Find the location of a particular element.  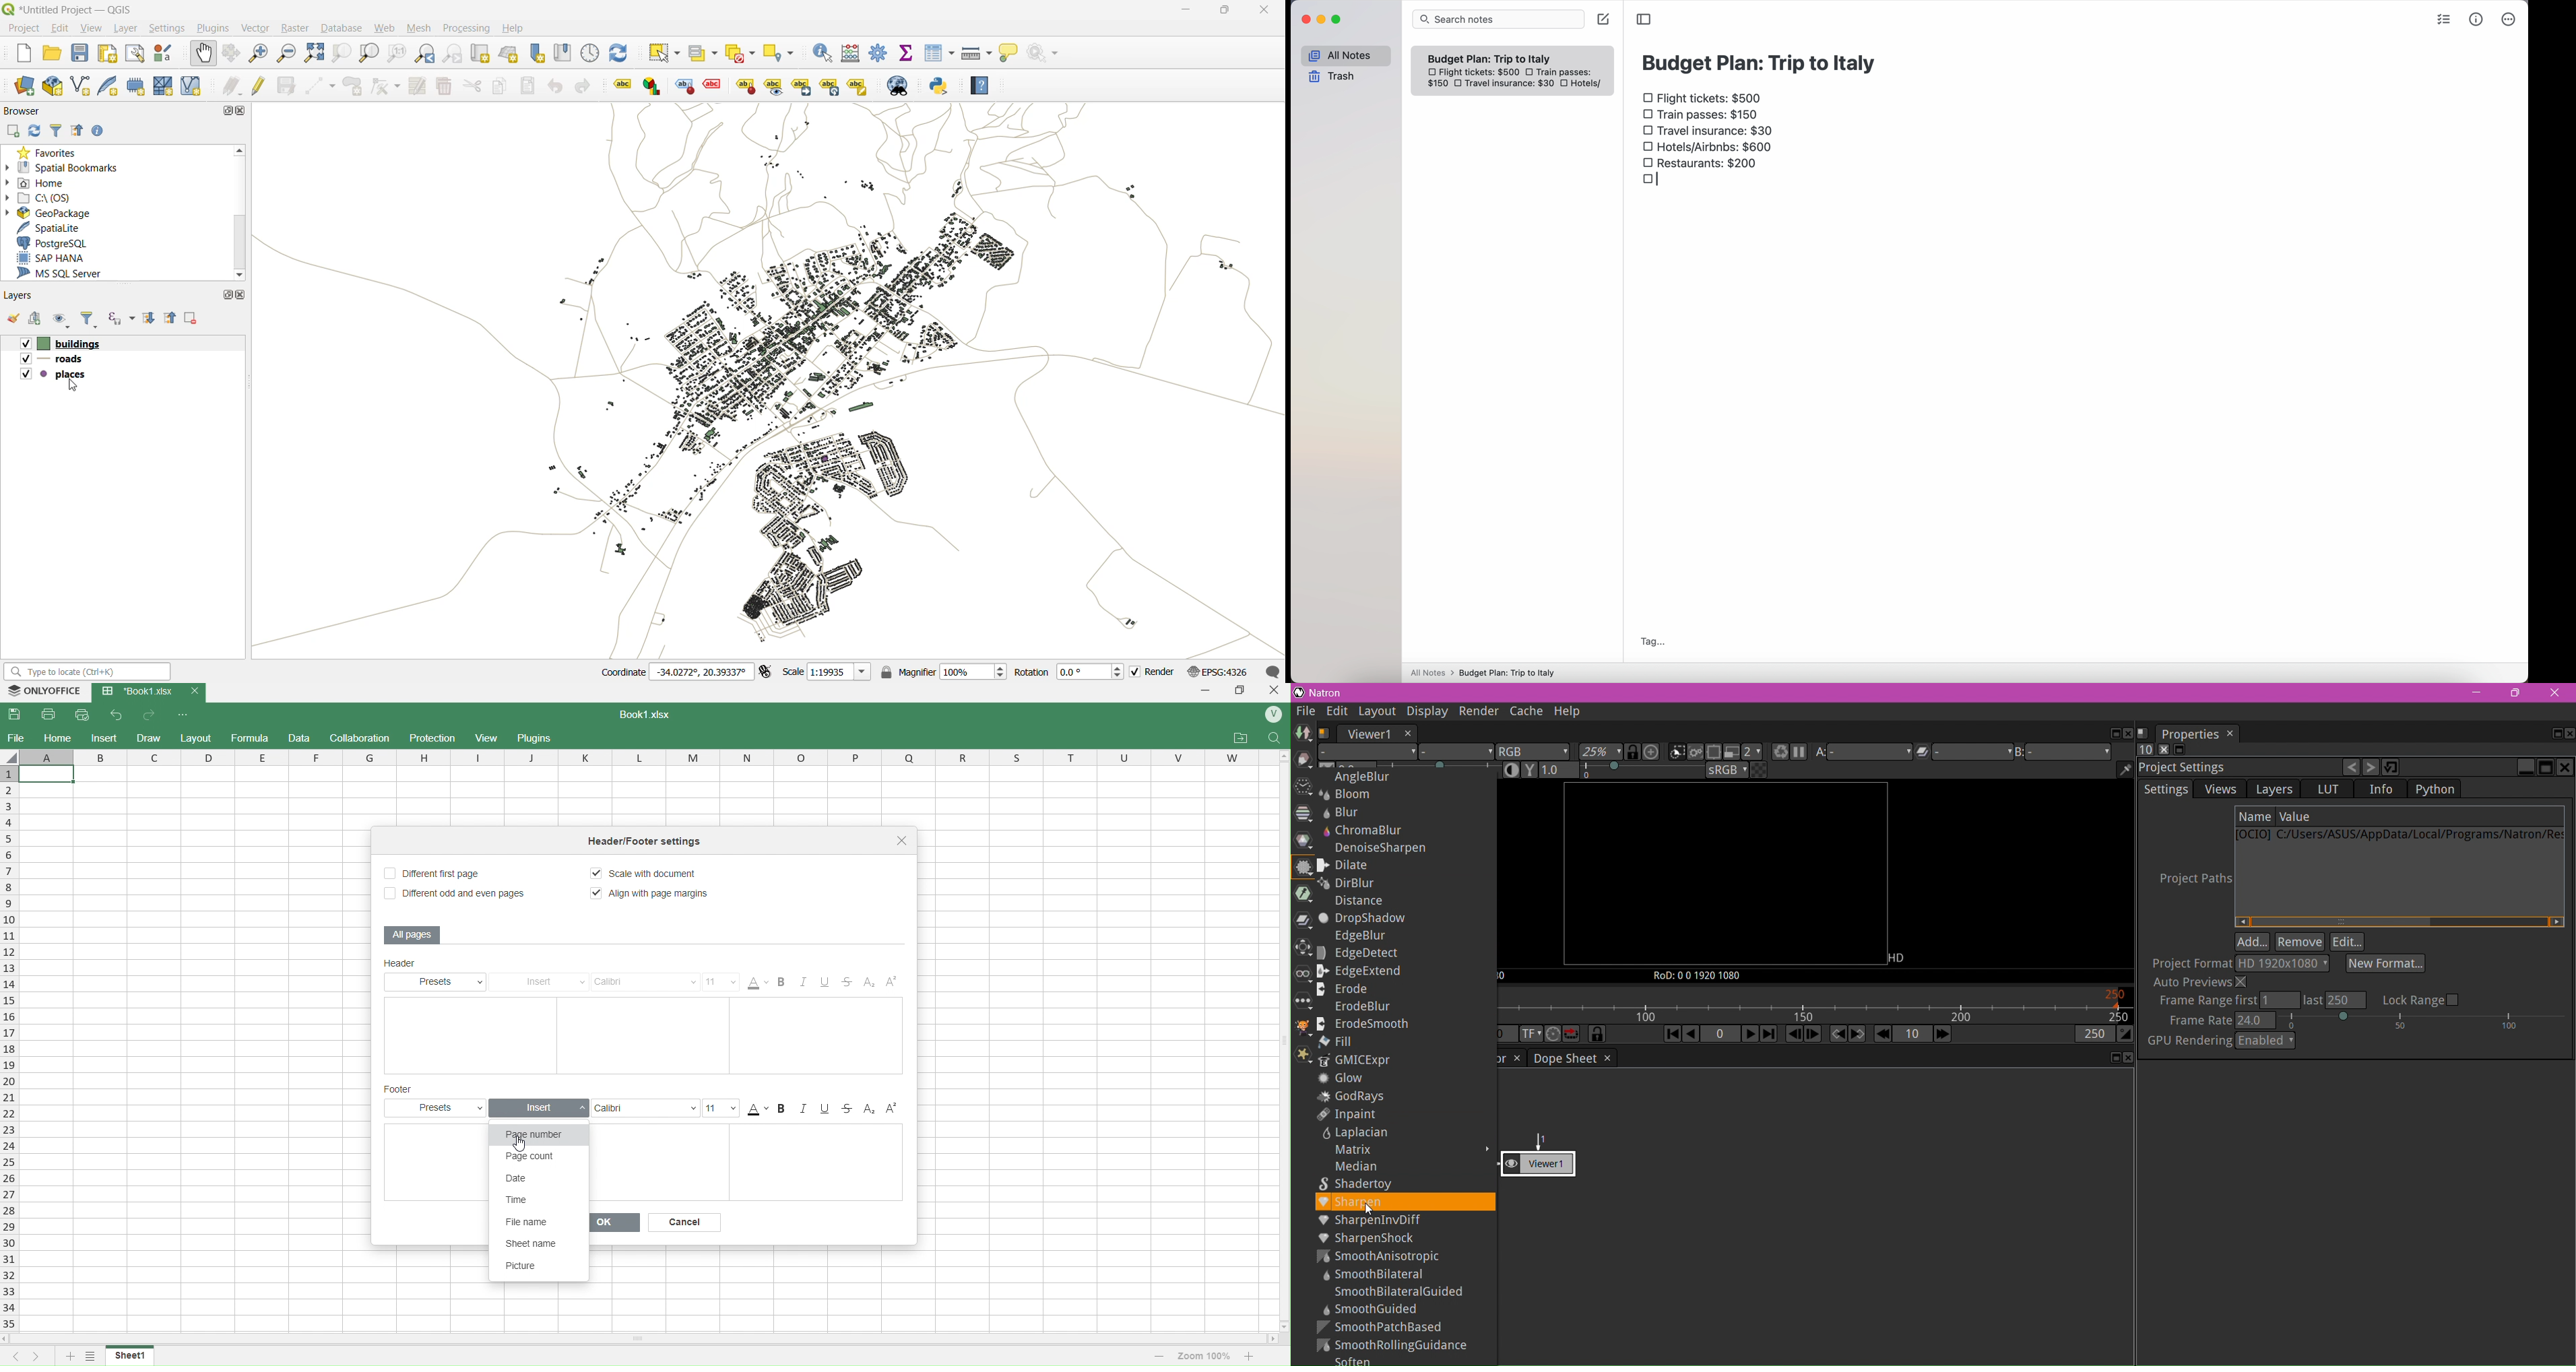

Scale document is located at coordinates (652, 875).